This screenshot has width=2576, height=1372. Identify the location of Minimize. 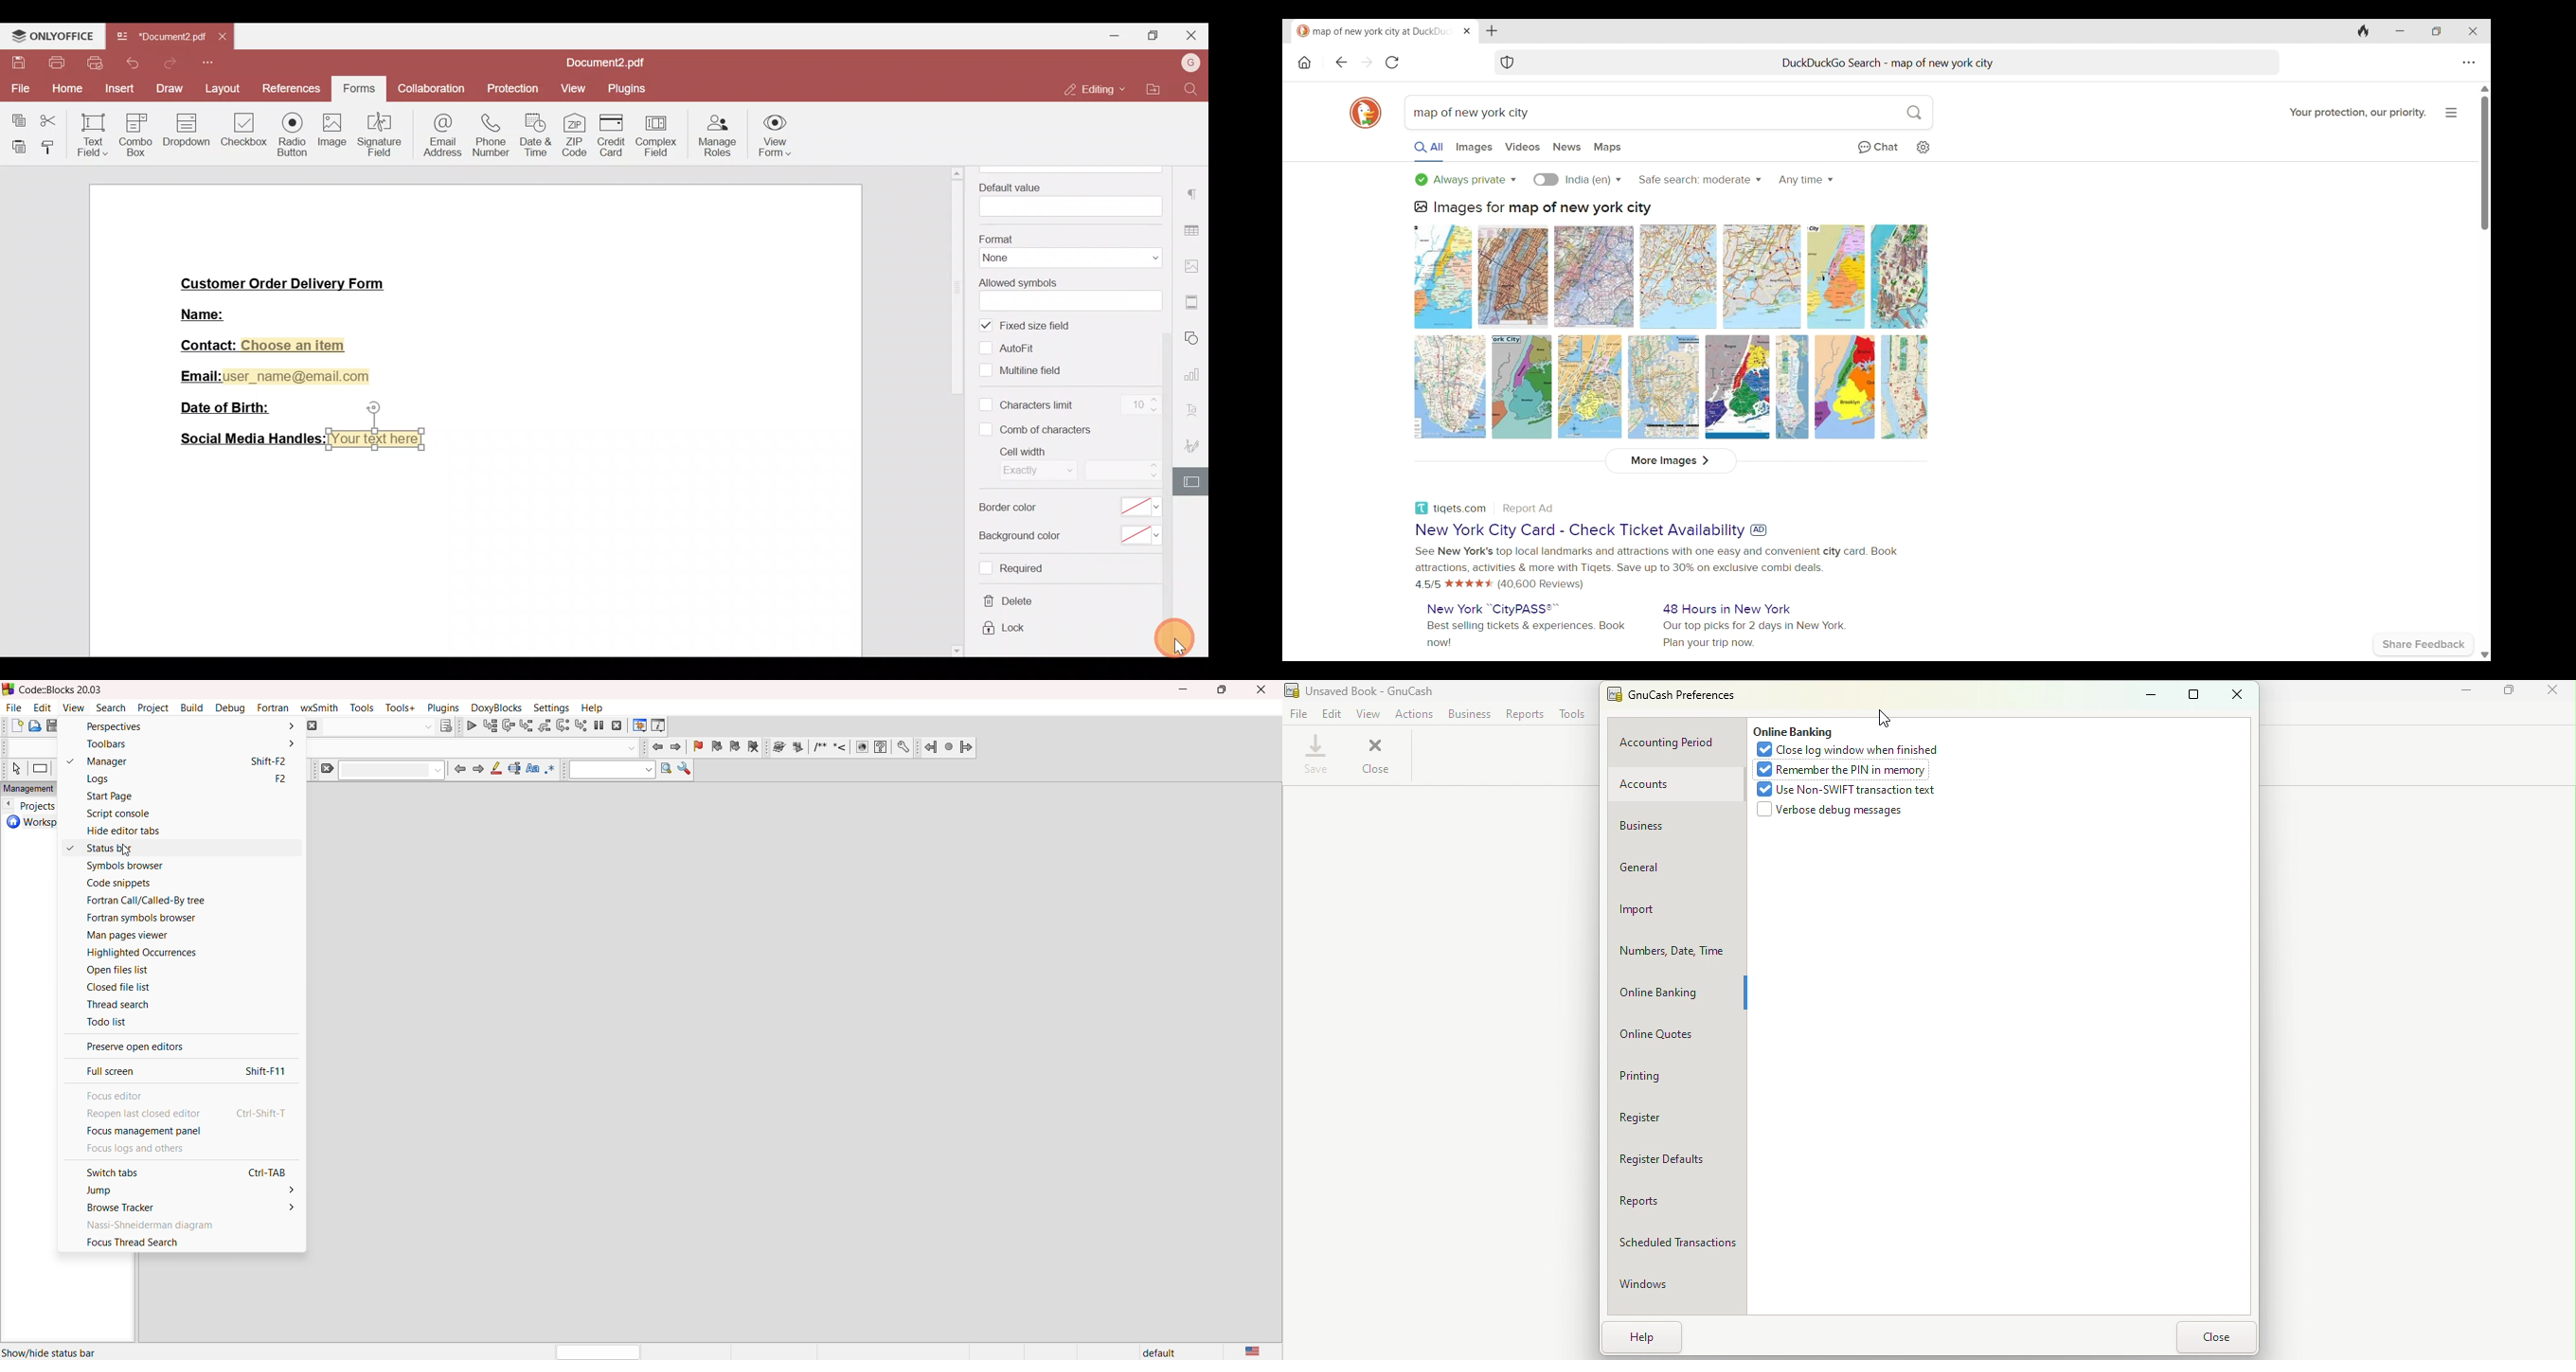
(2400, 31).